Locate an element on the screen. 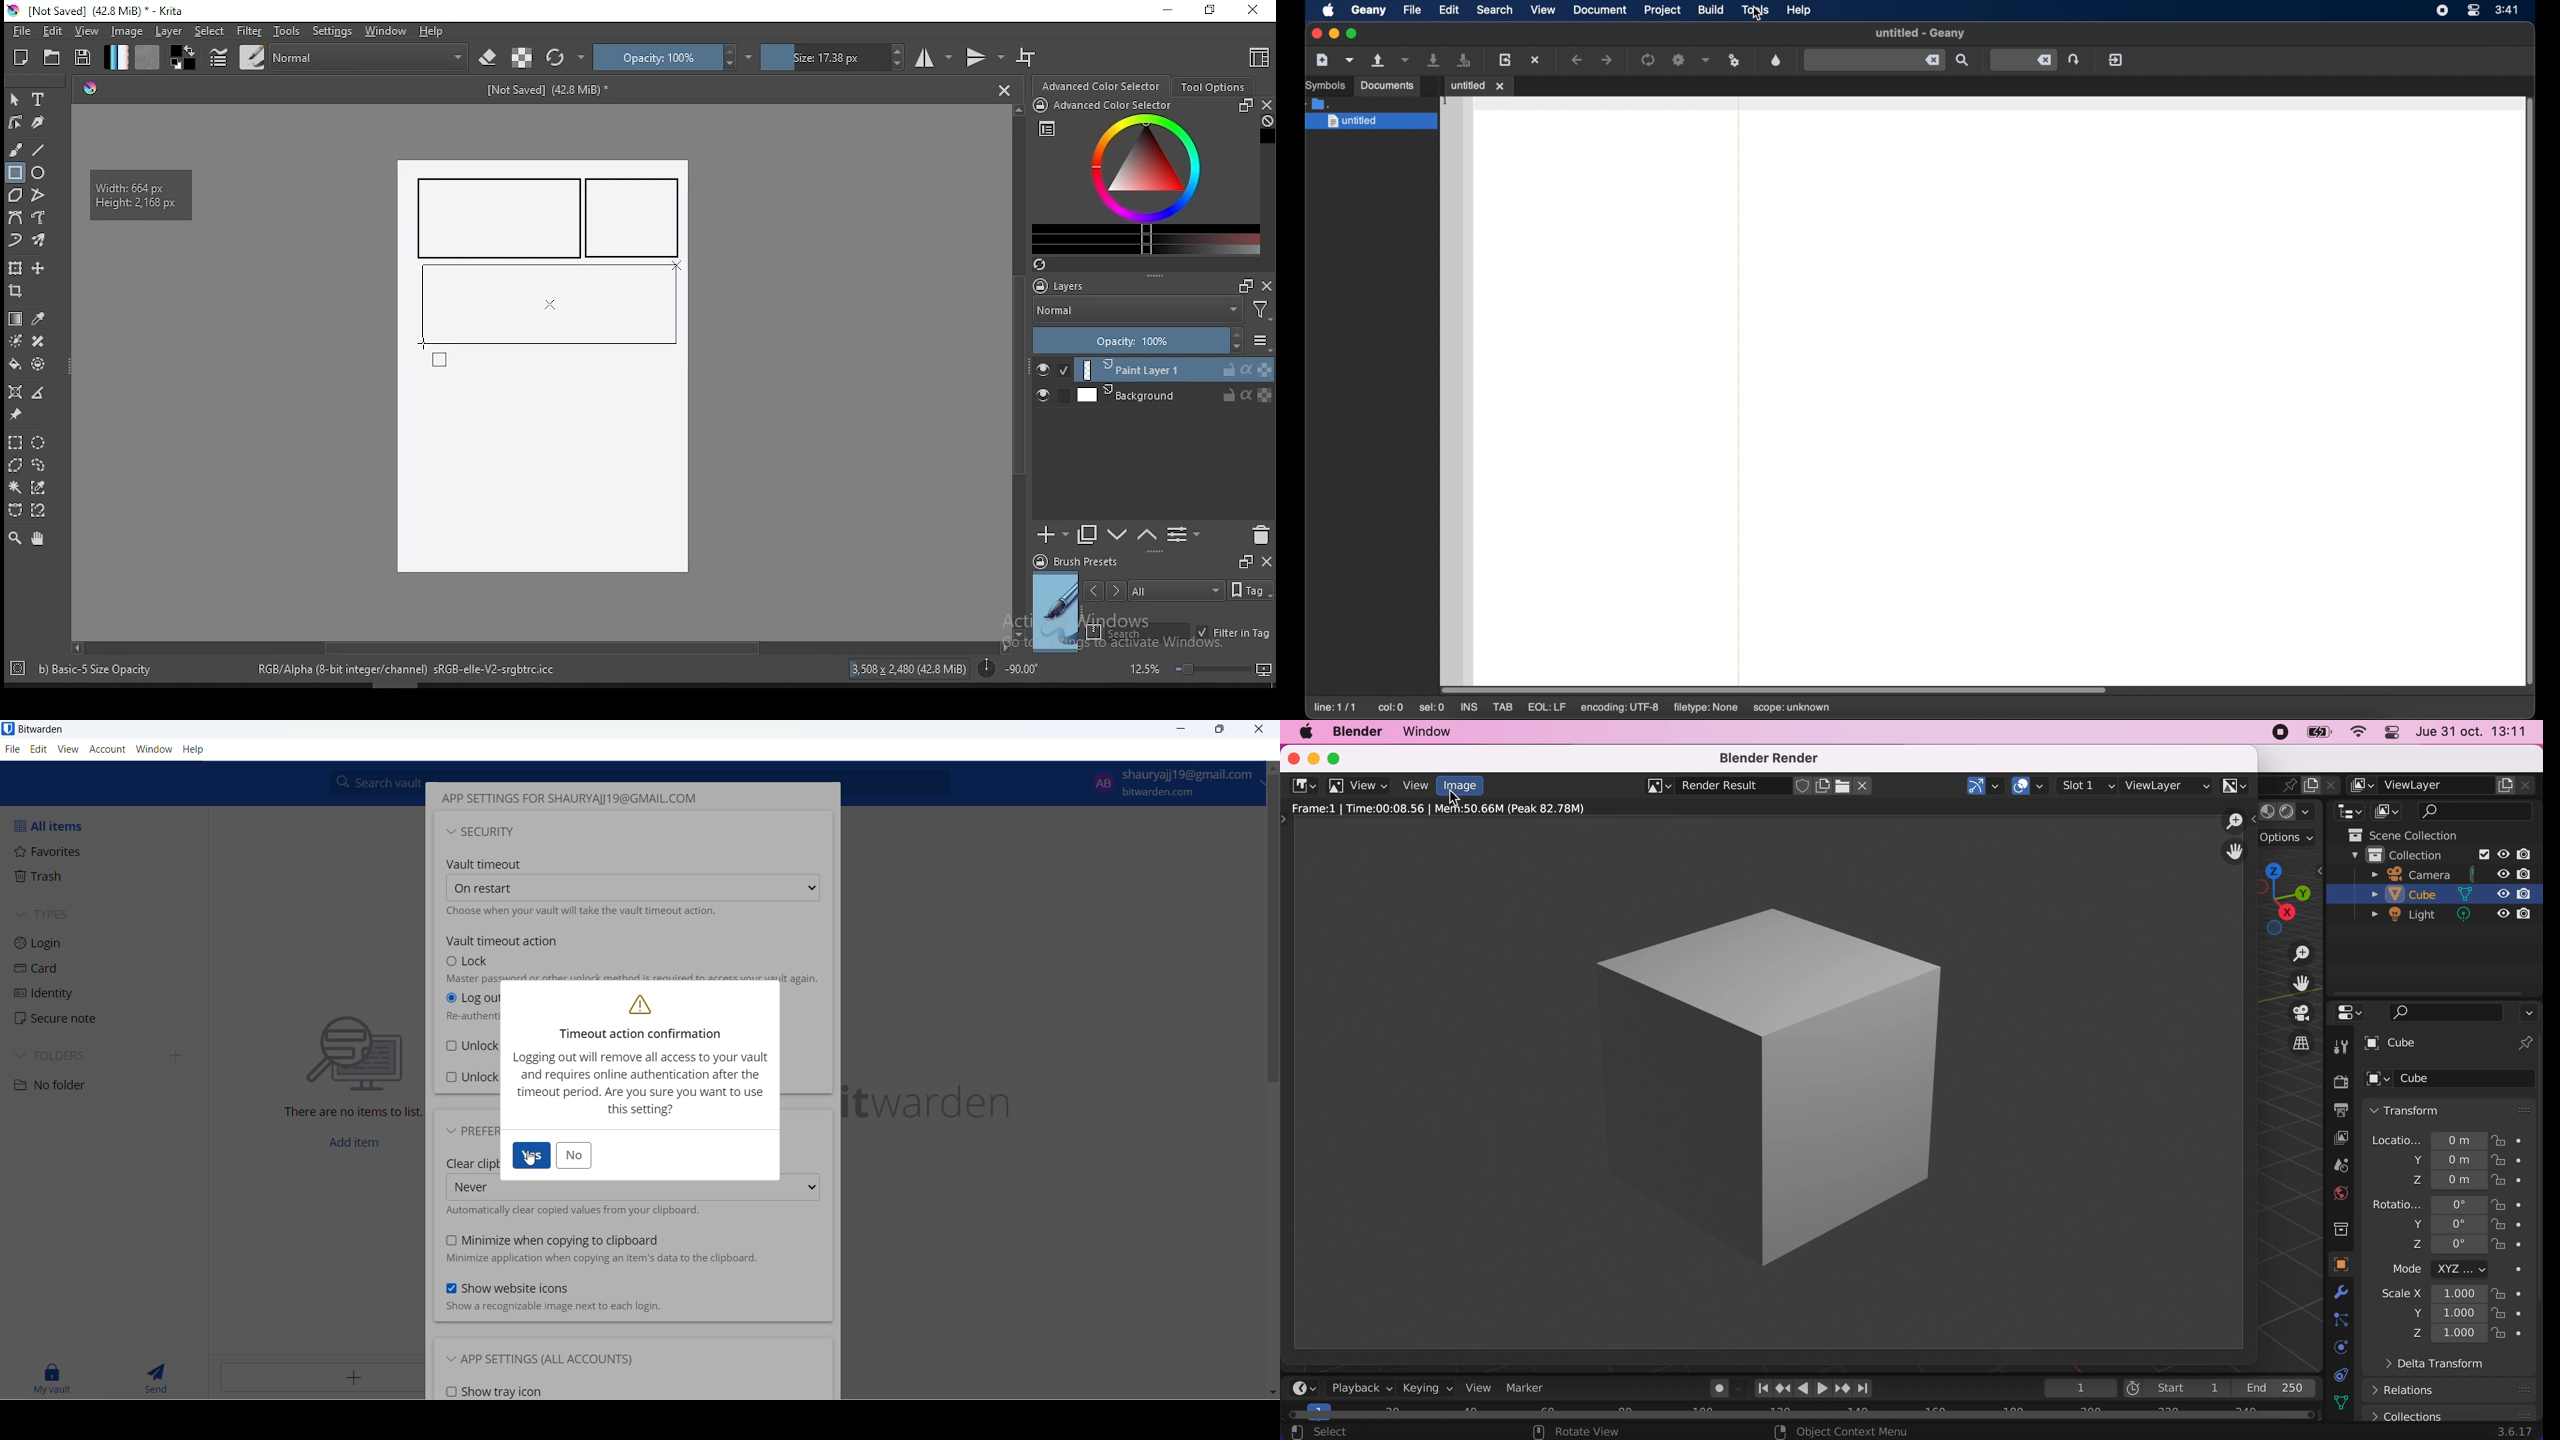 The height and width of the screenshot is (1456, 2576). search is located at coordinates (1138, 632).